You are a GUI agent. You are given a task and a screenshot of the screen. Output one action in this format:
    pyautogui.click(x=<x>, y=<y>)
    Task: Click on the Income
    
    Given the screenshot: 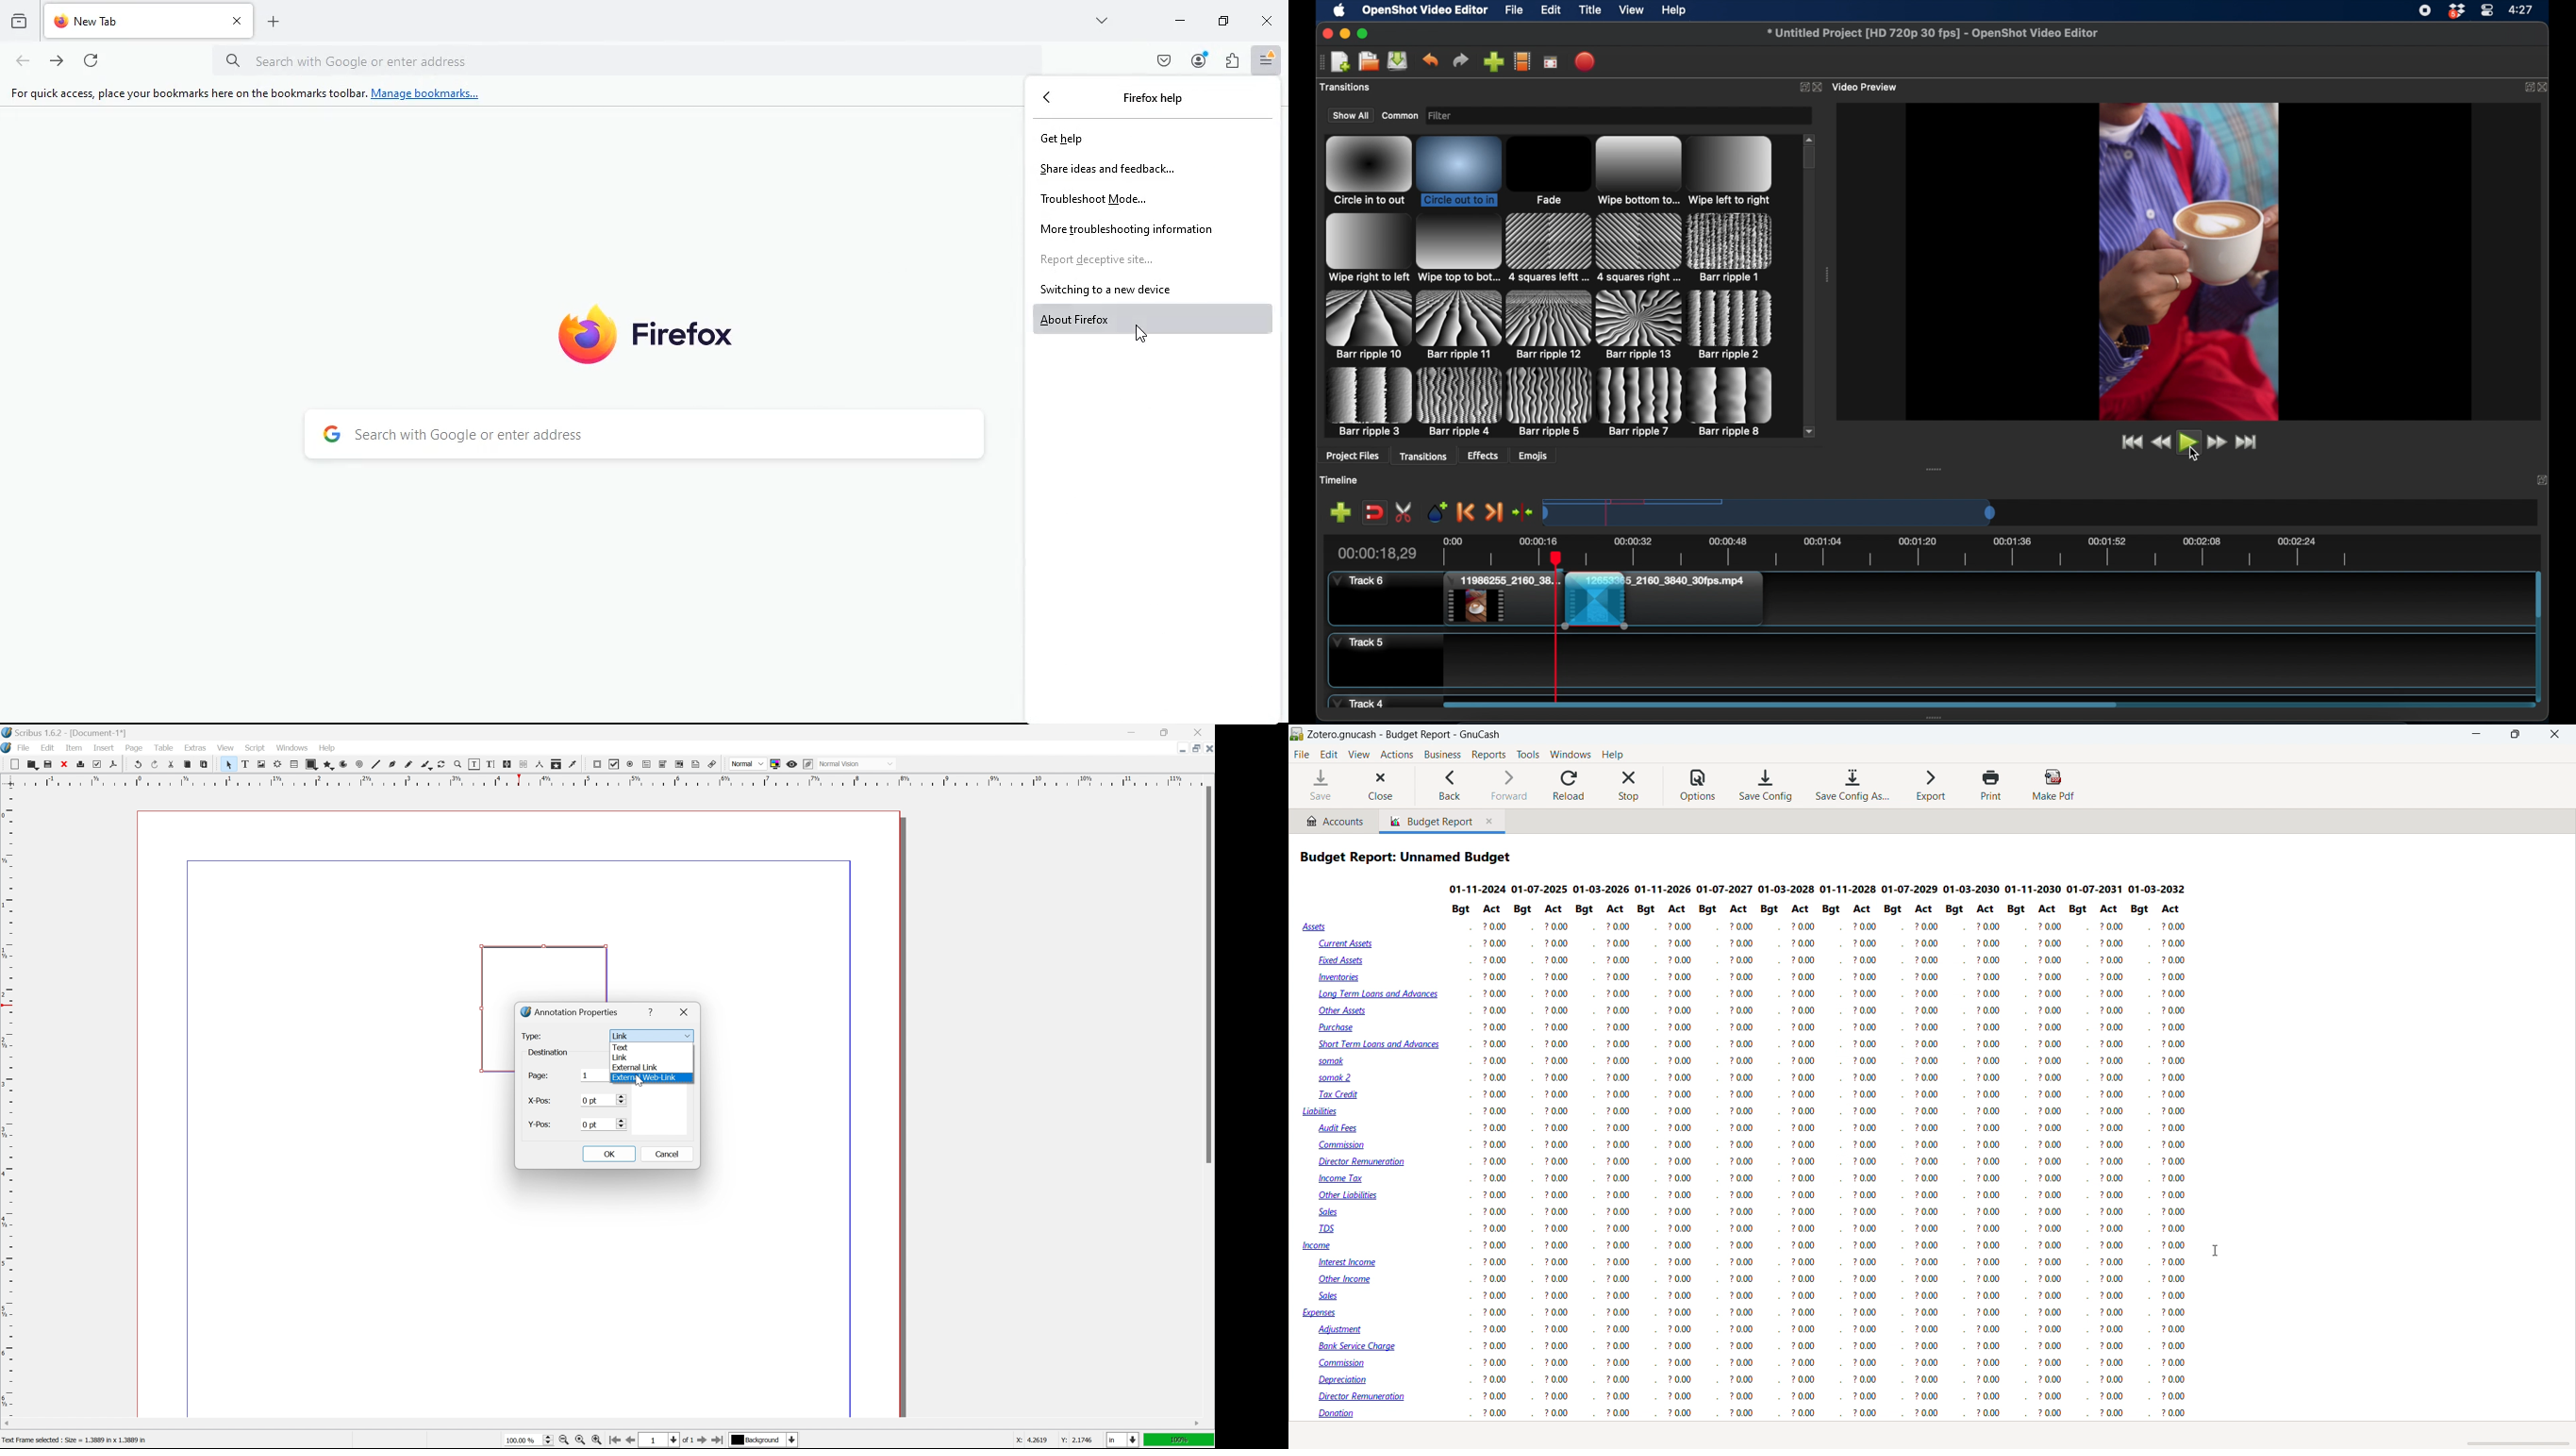 What is the action you would take?
    pyautogui.click(x=1318, y=1246)
    